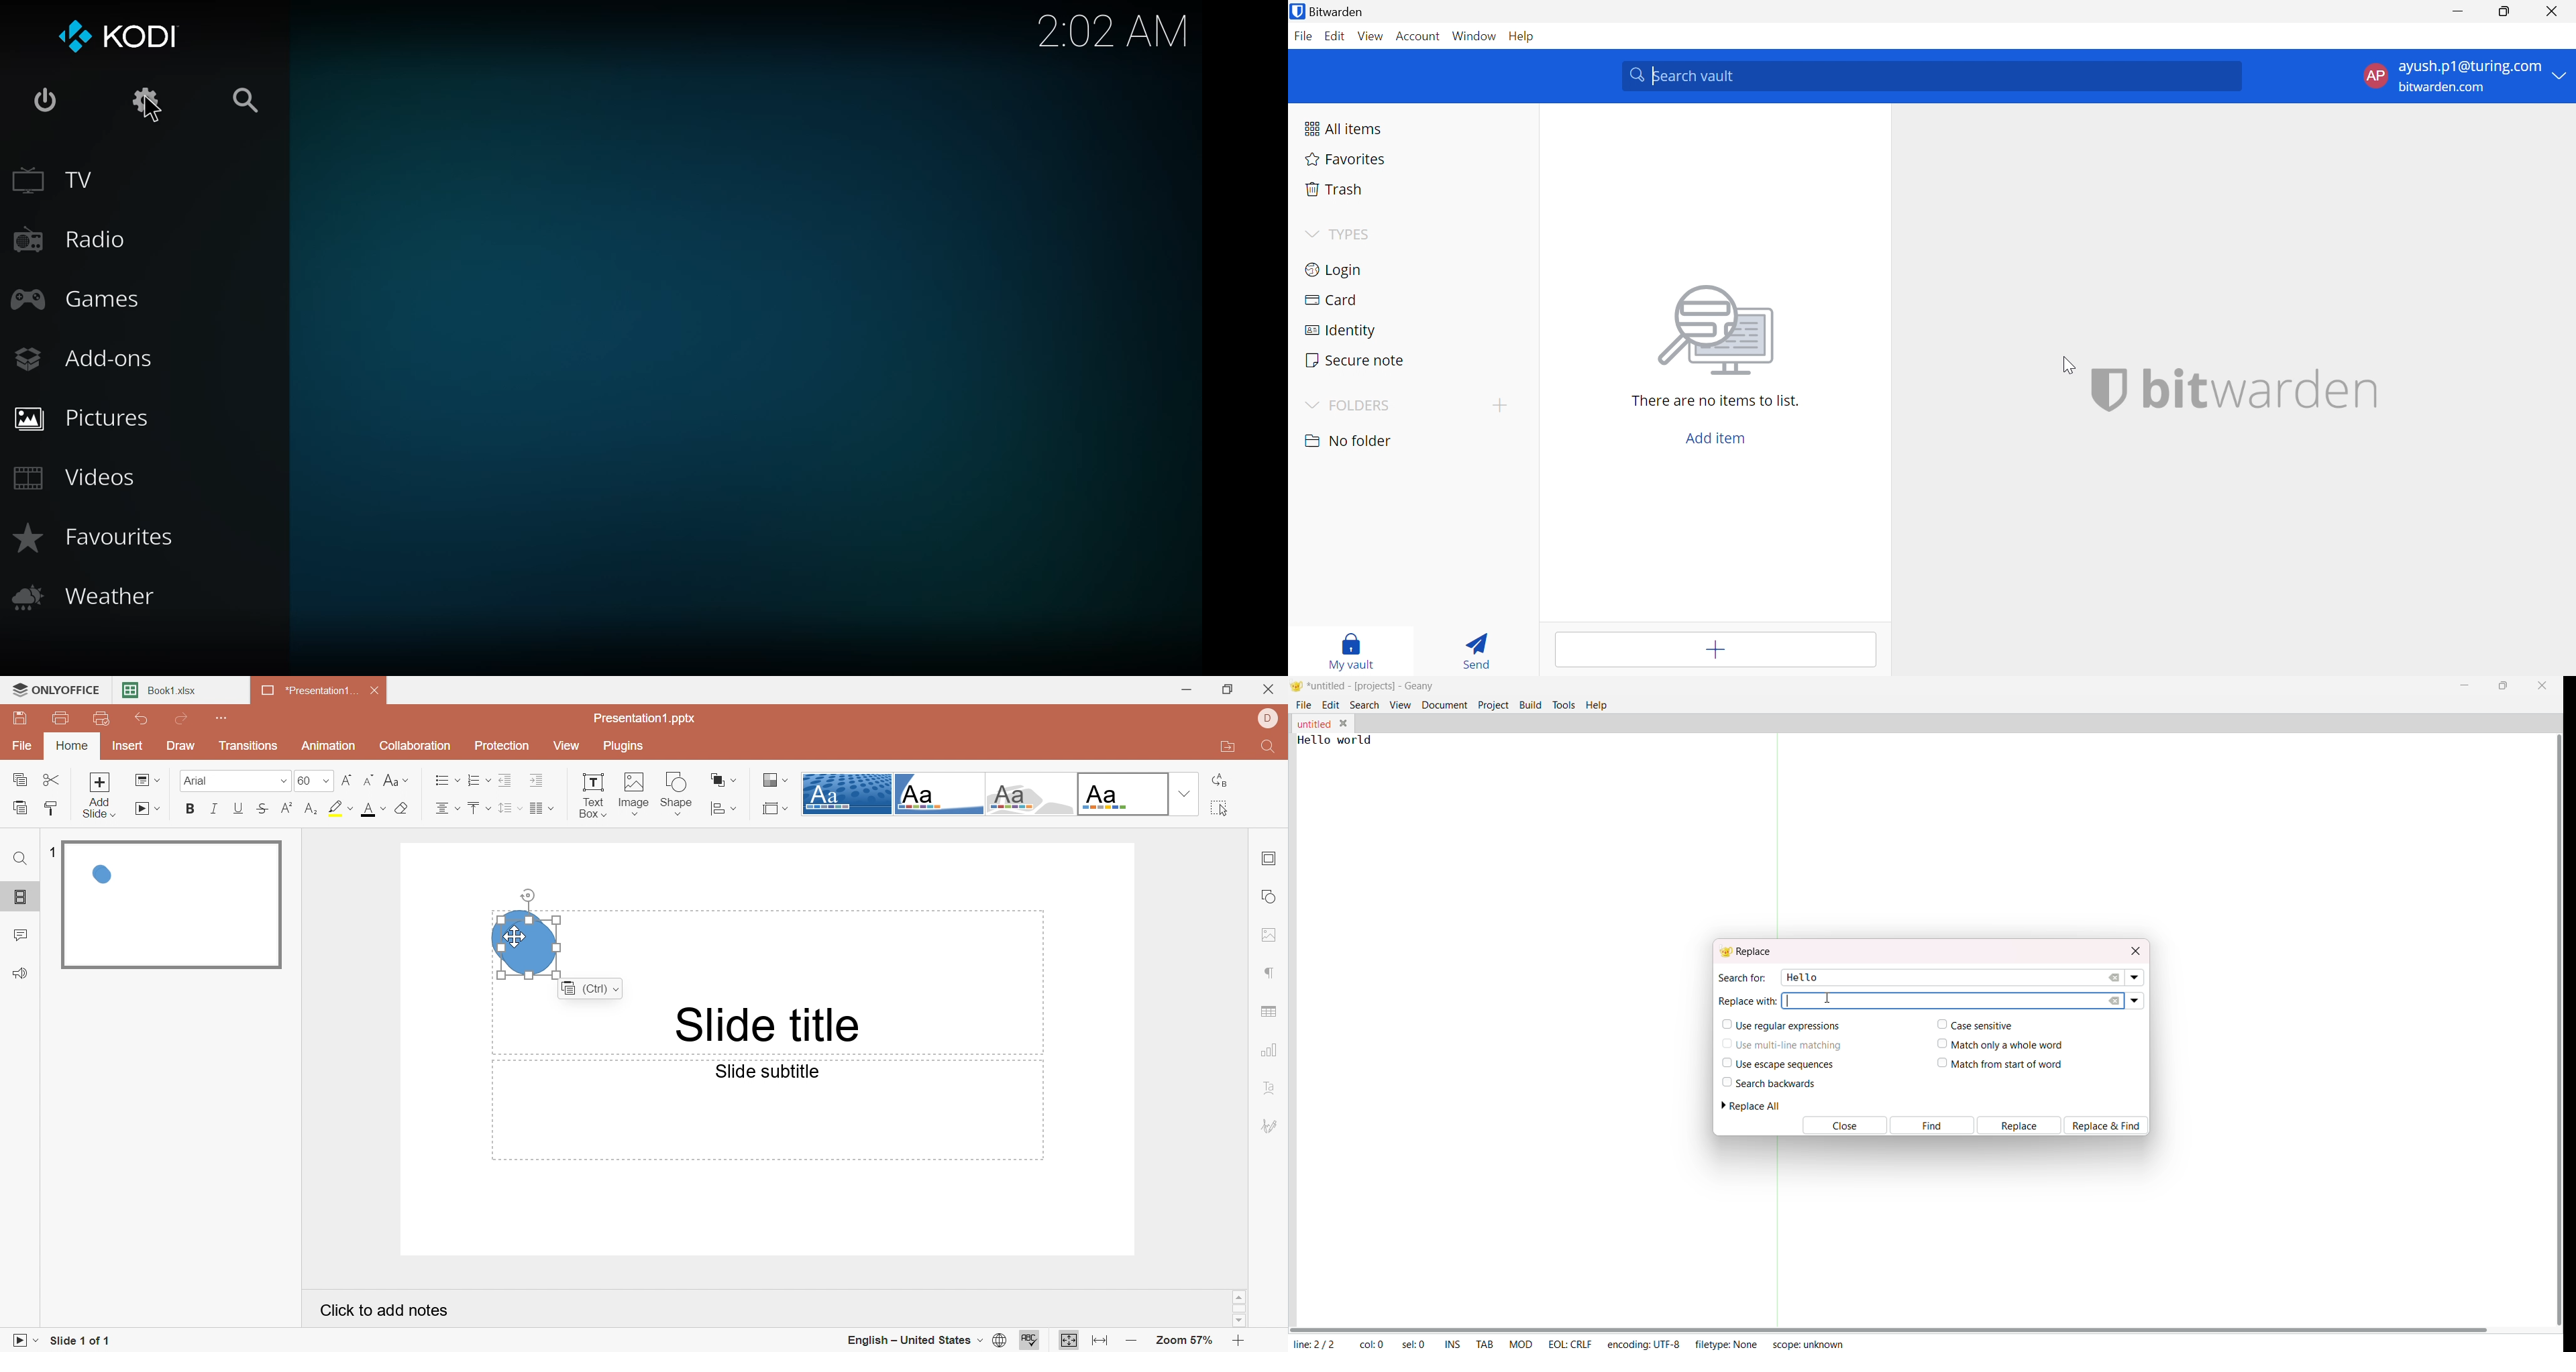  Describe the element at coordinates (341, 807) in the screenshot. I see `Highlight color` at that location.